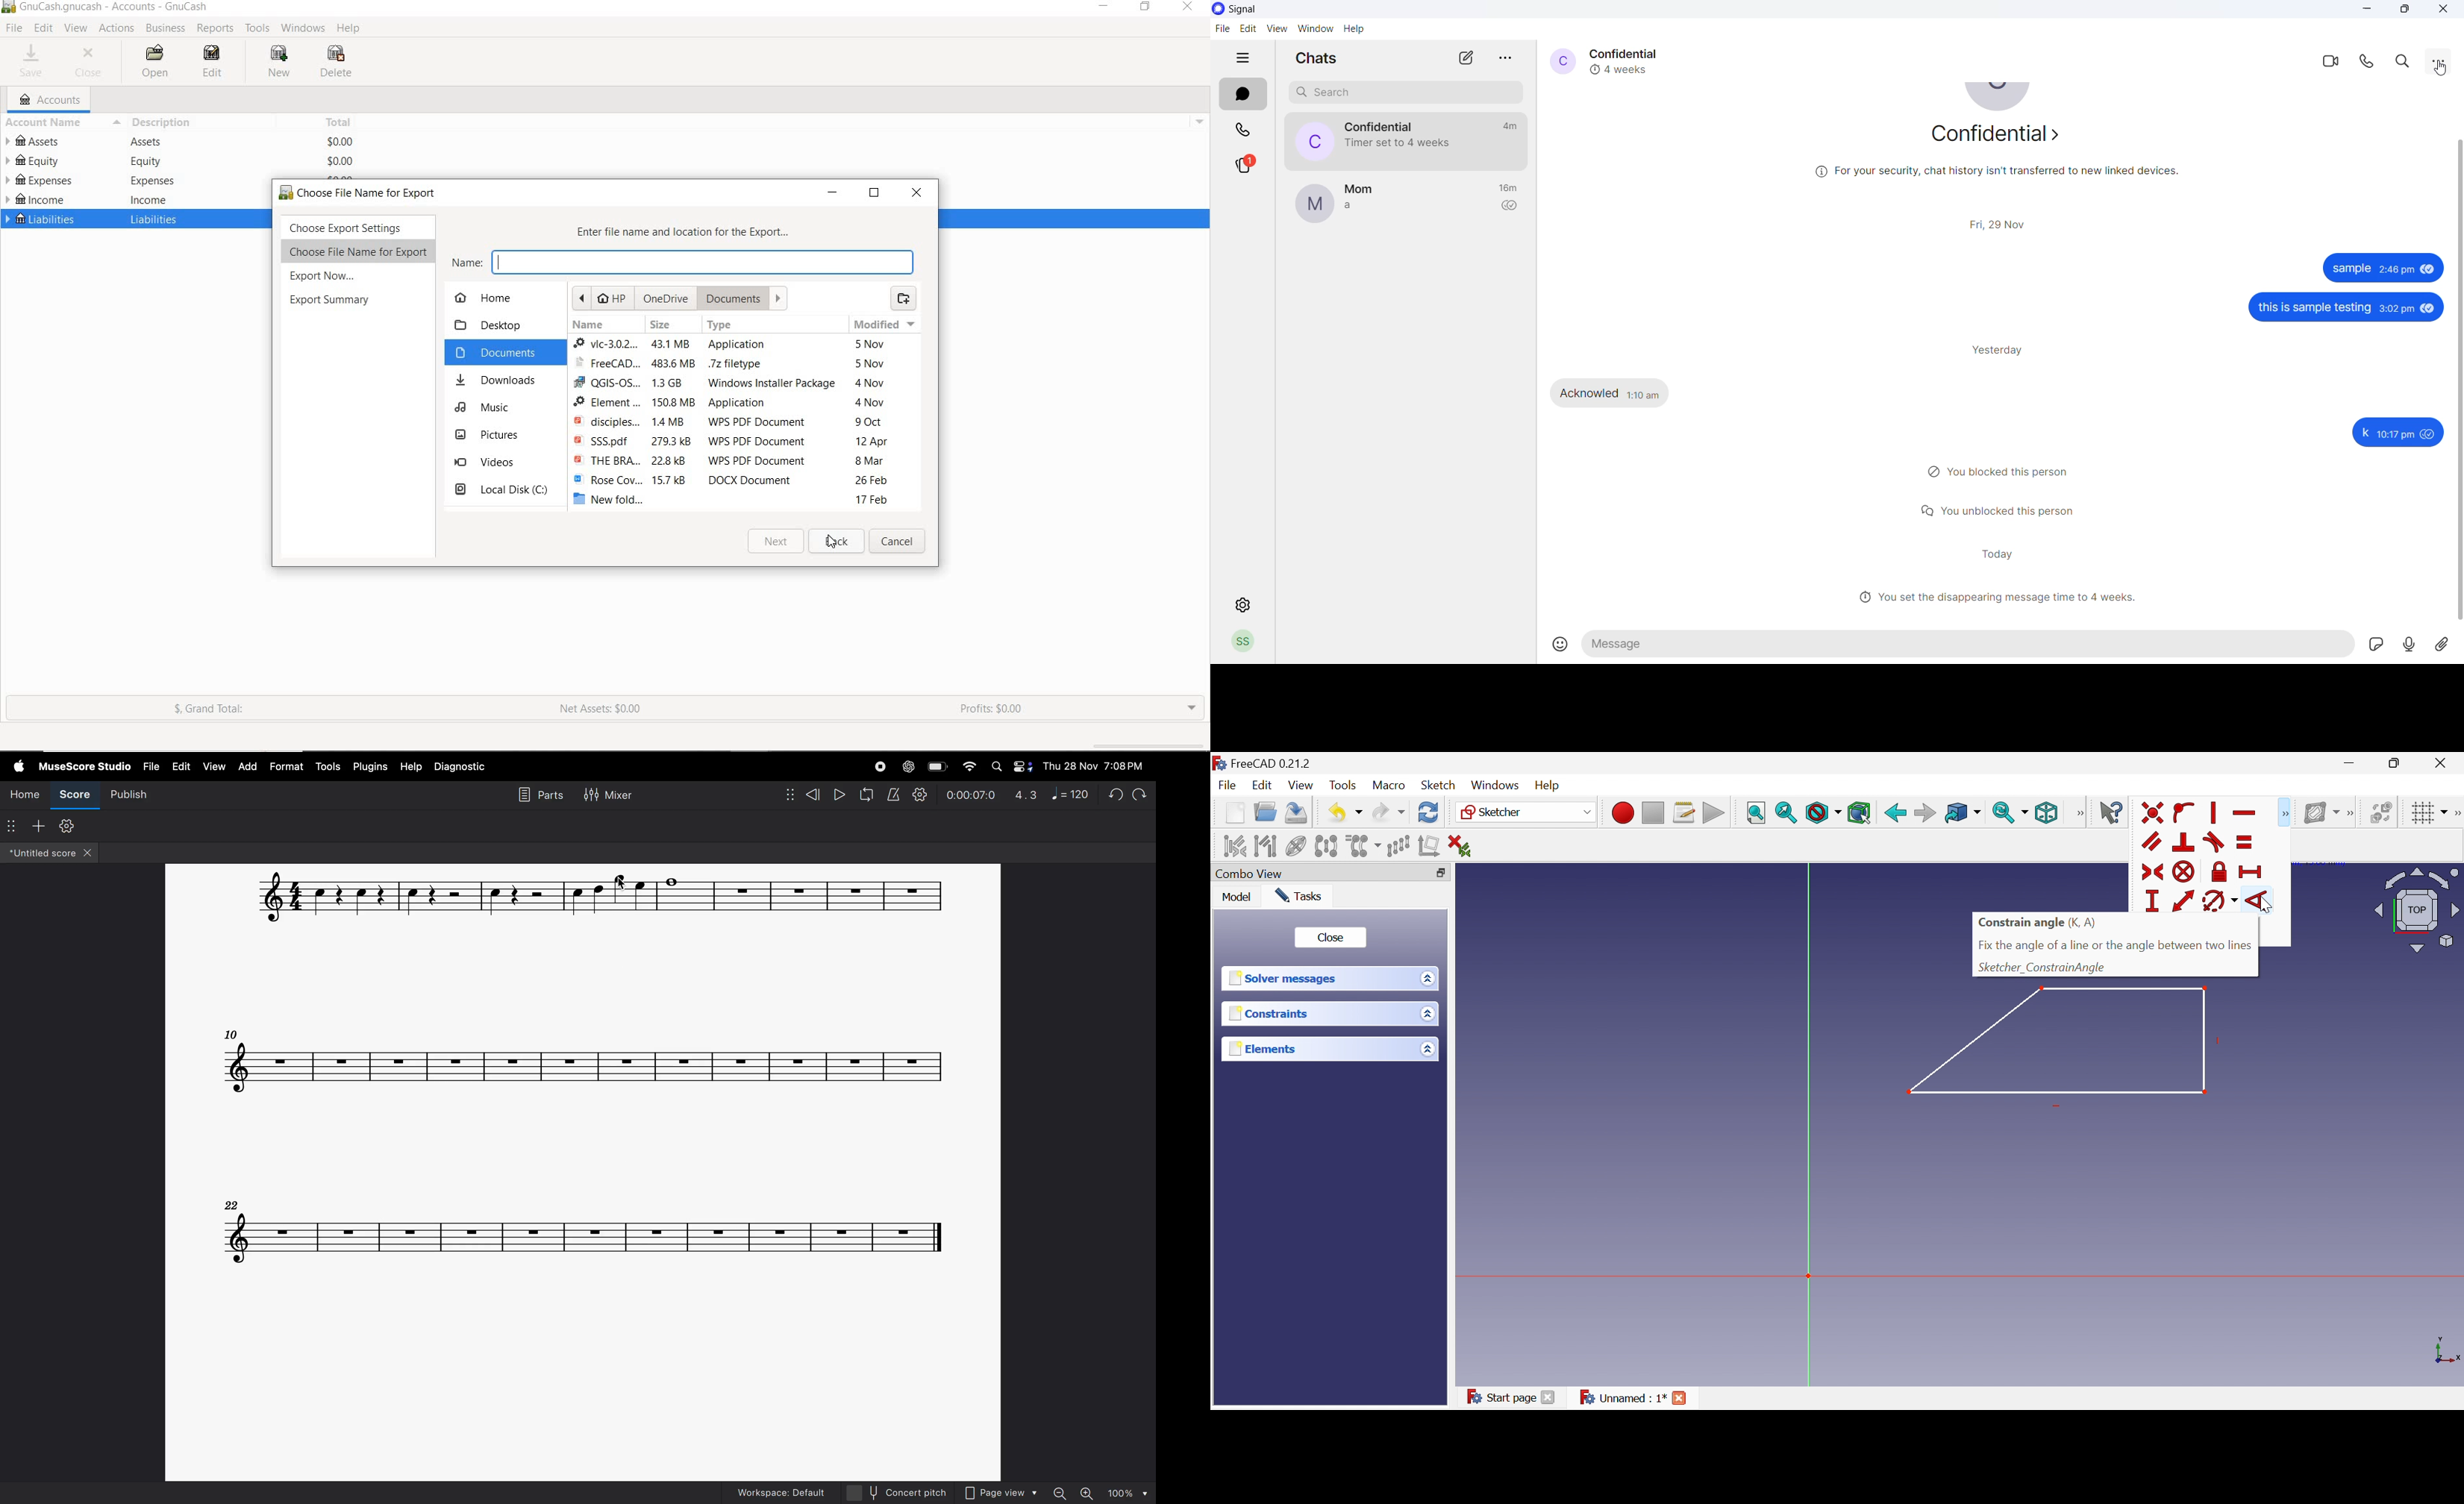  Describe the element at coordinates (1235, 816) in the screenshot. I see `New` at that location.